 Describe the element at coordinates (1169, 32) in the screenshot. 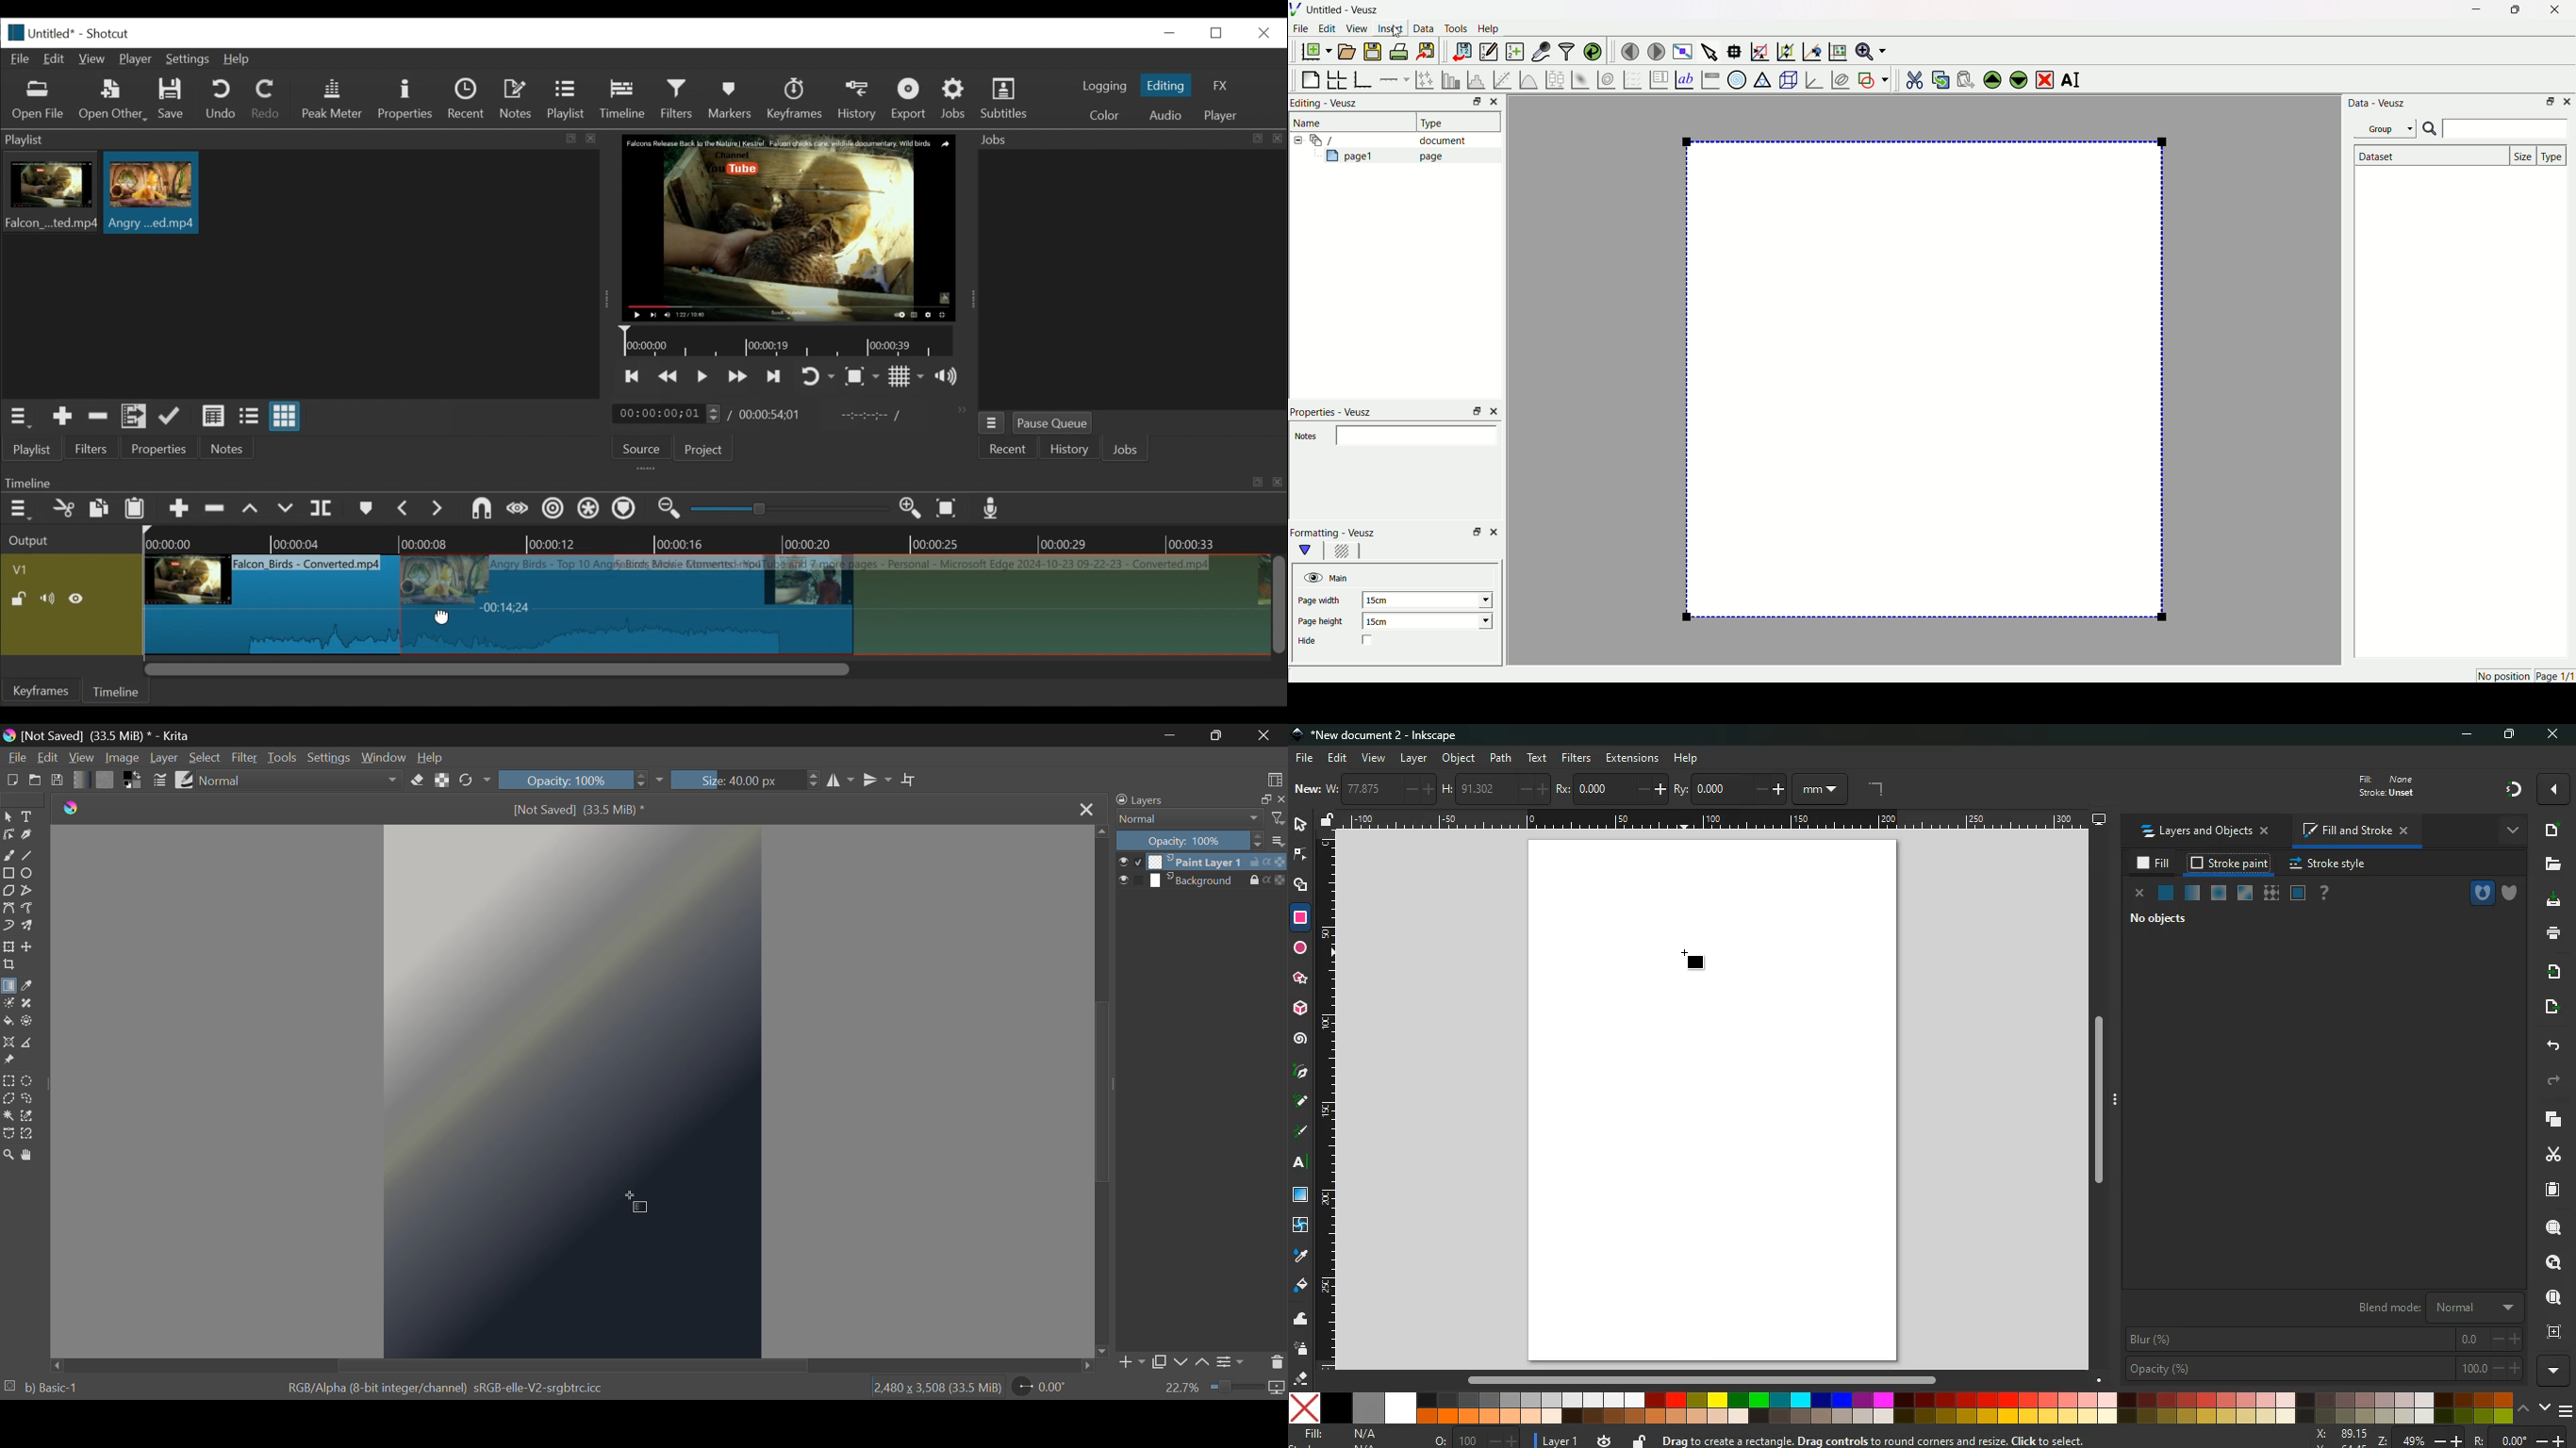

I see `minimize` at that location.